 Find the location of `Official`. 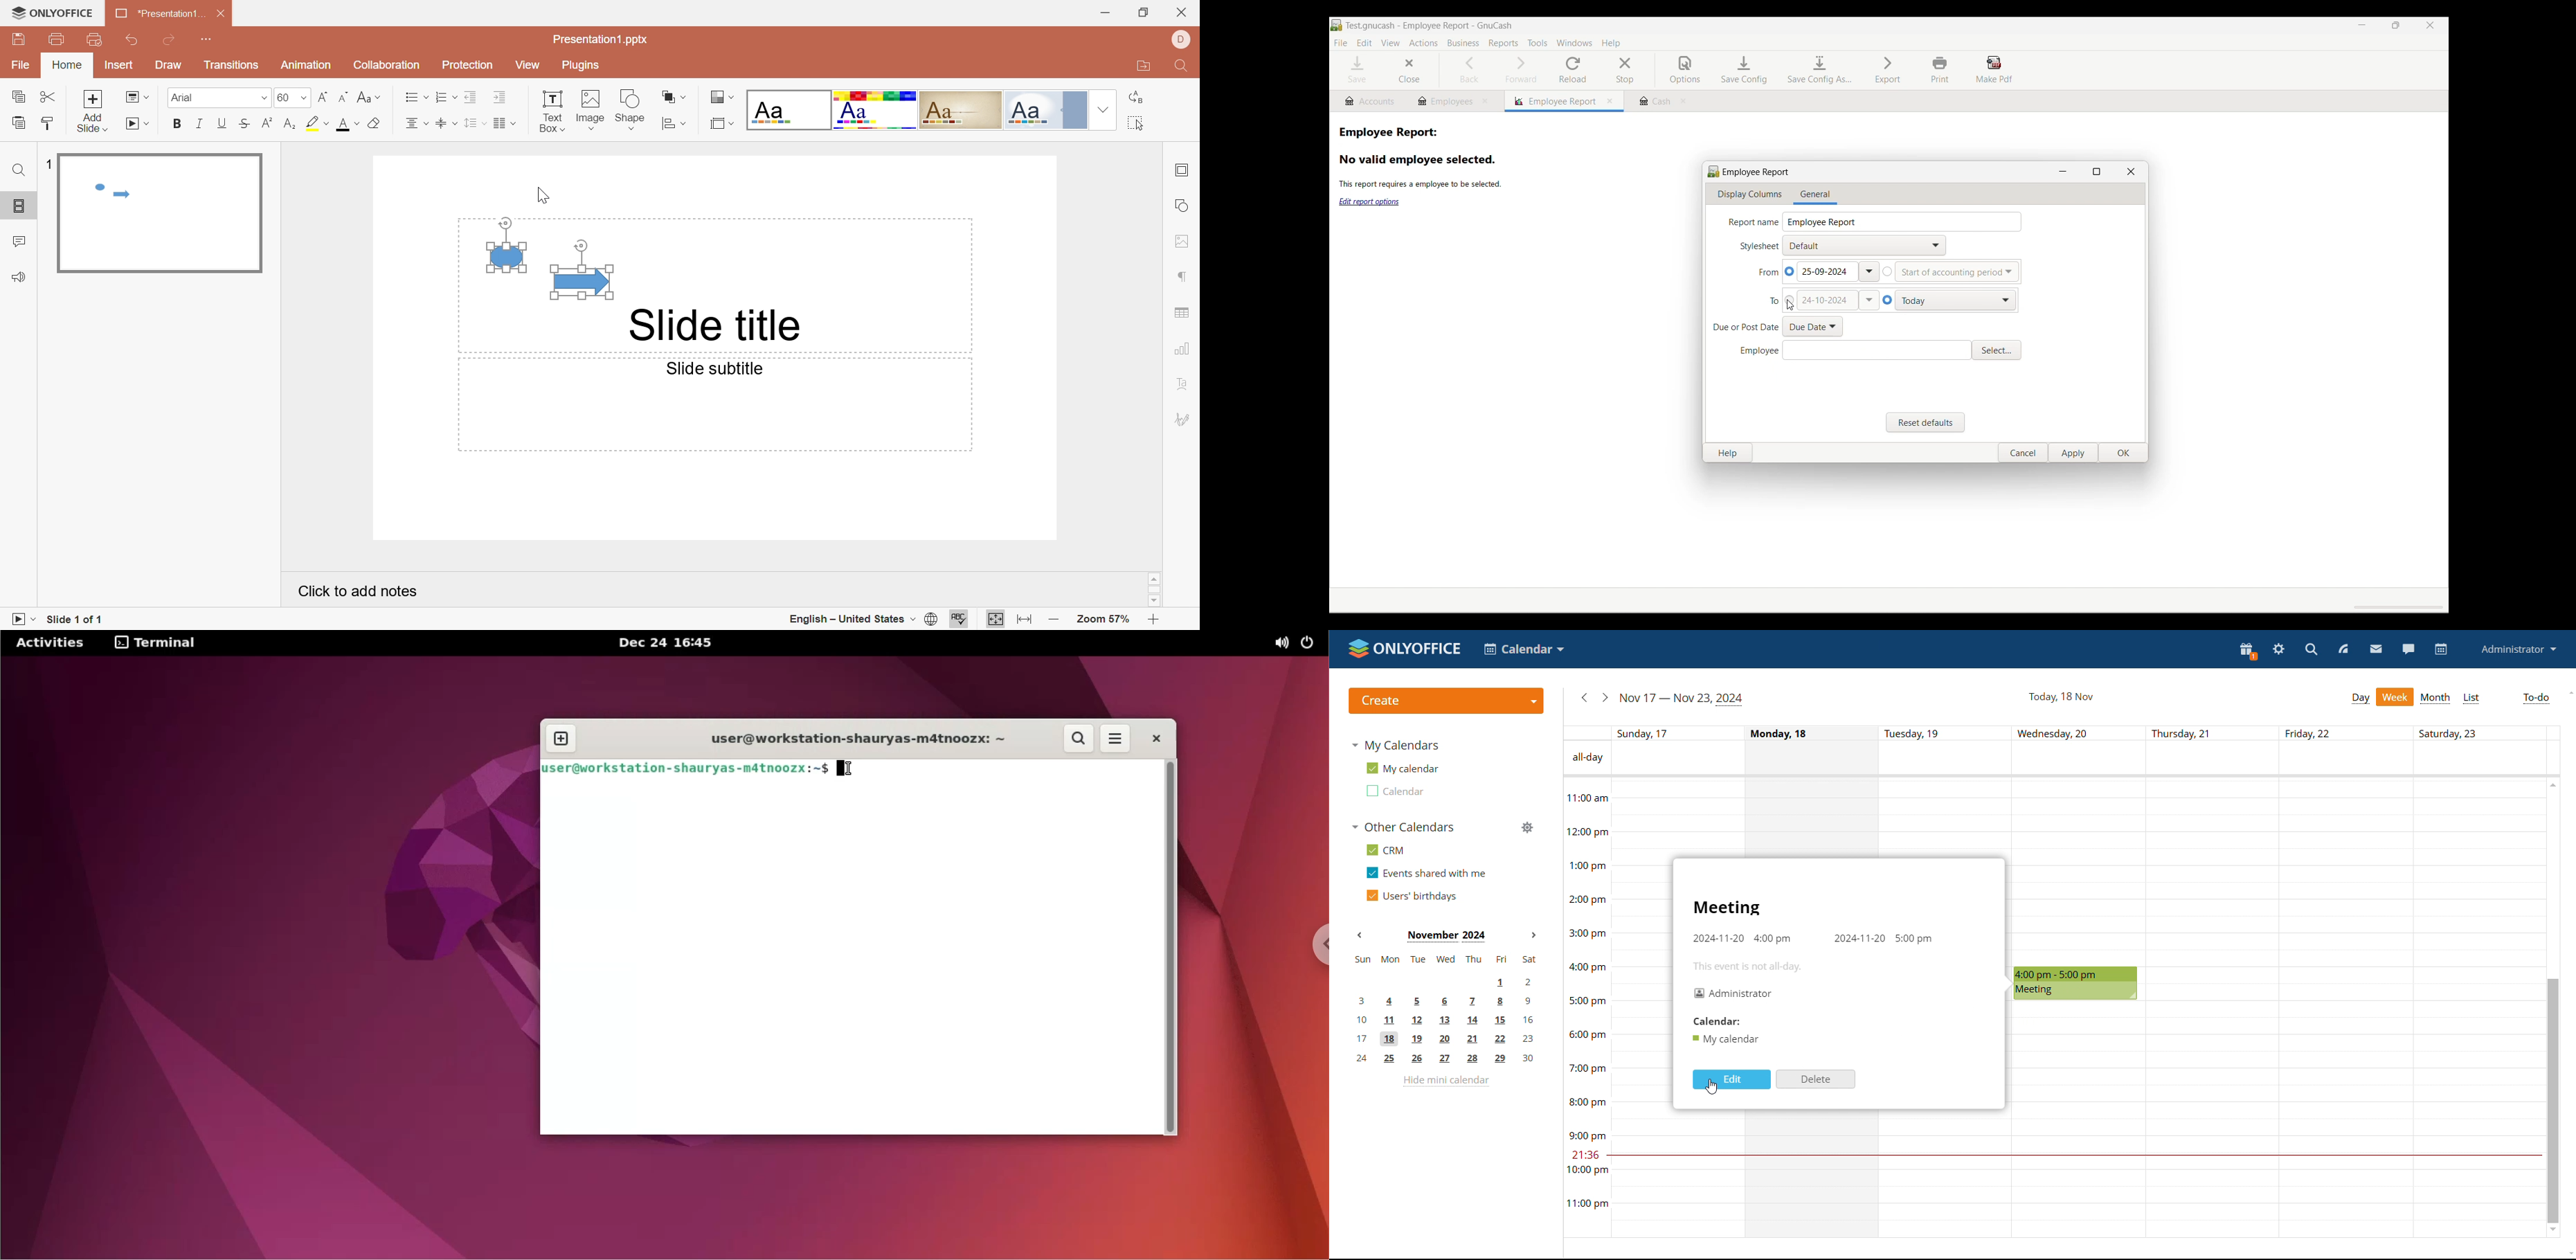

Official is located at coordinates (1045, 110).